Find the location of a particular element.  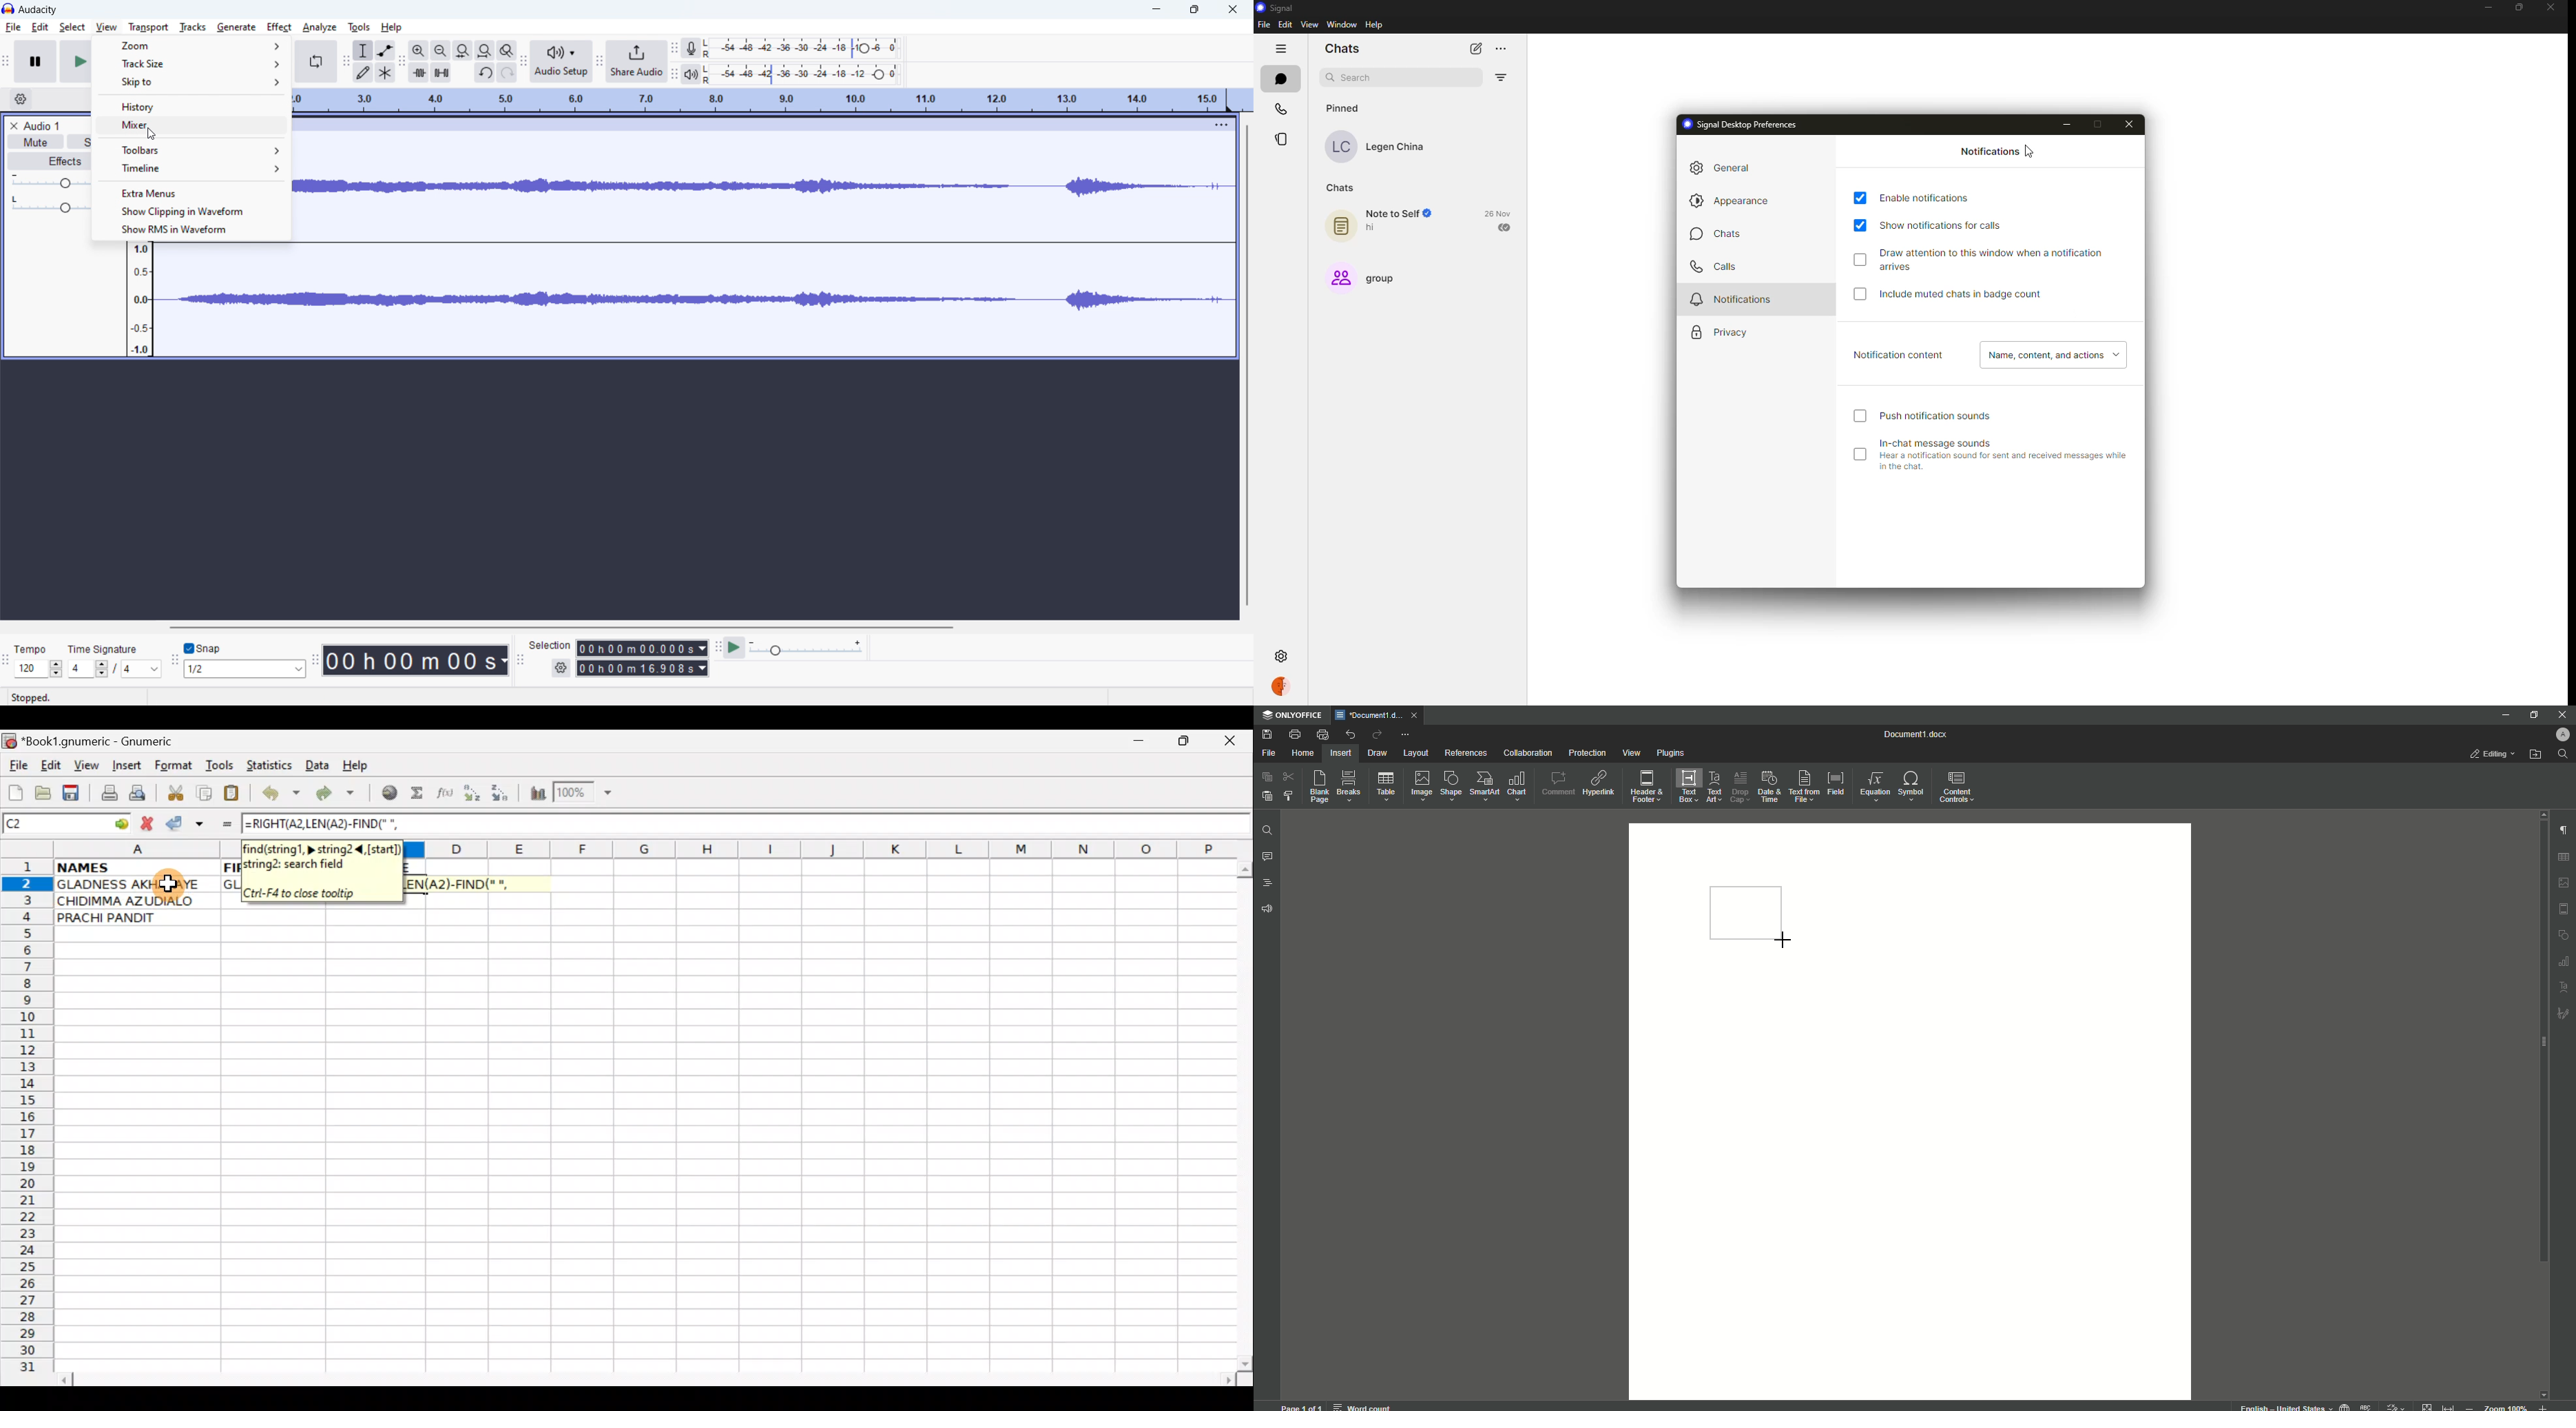

waveform is located at coordinates (663, 303).